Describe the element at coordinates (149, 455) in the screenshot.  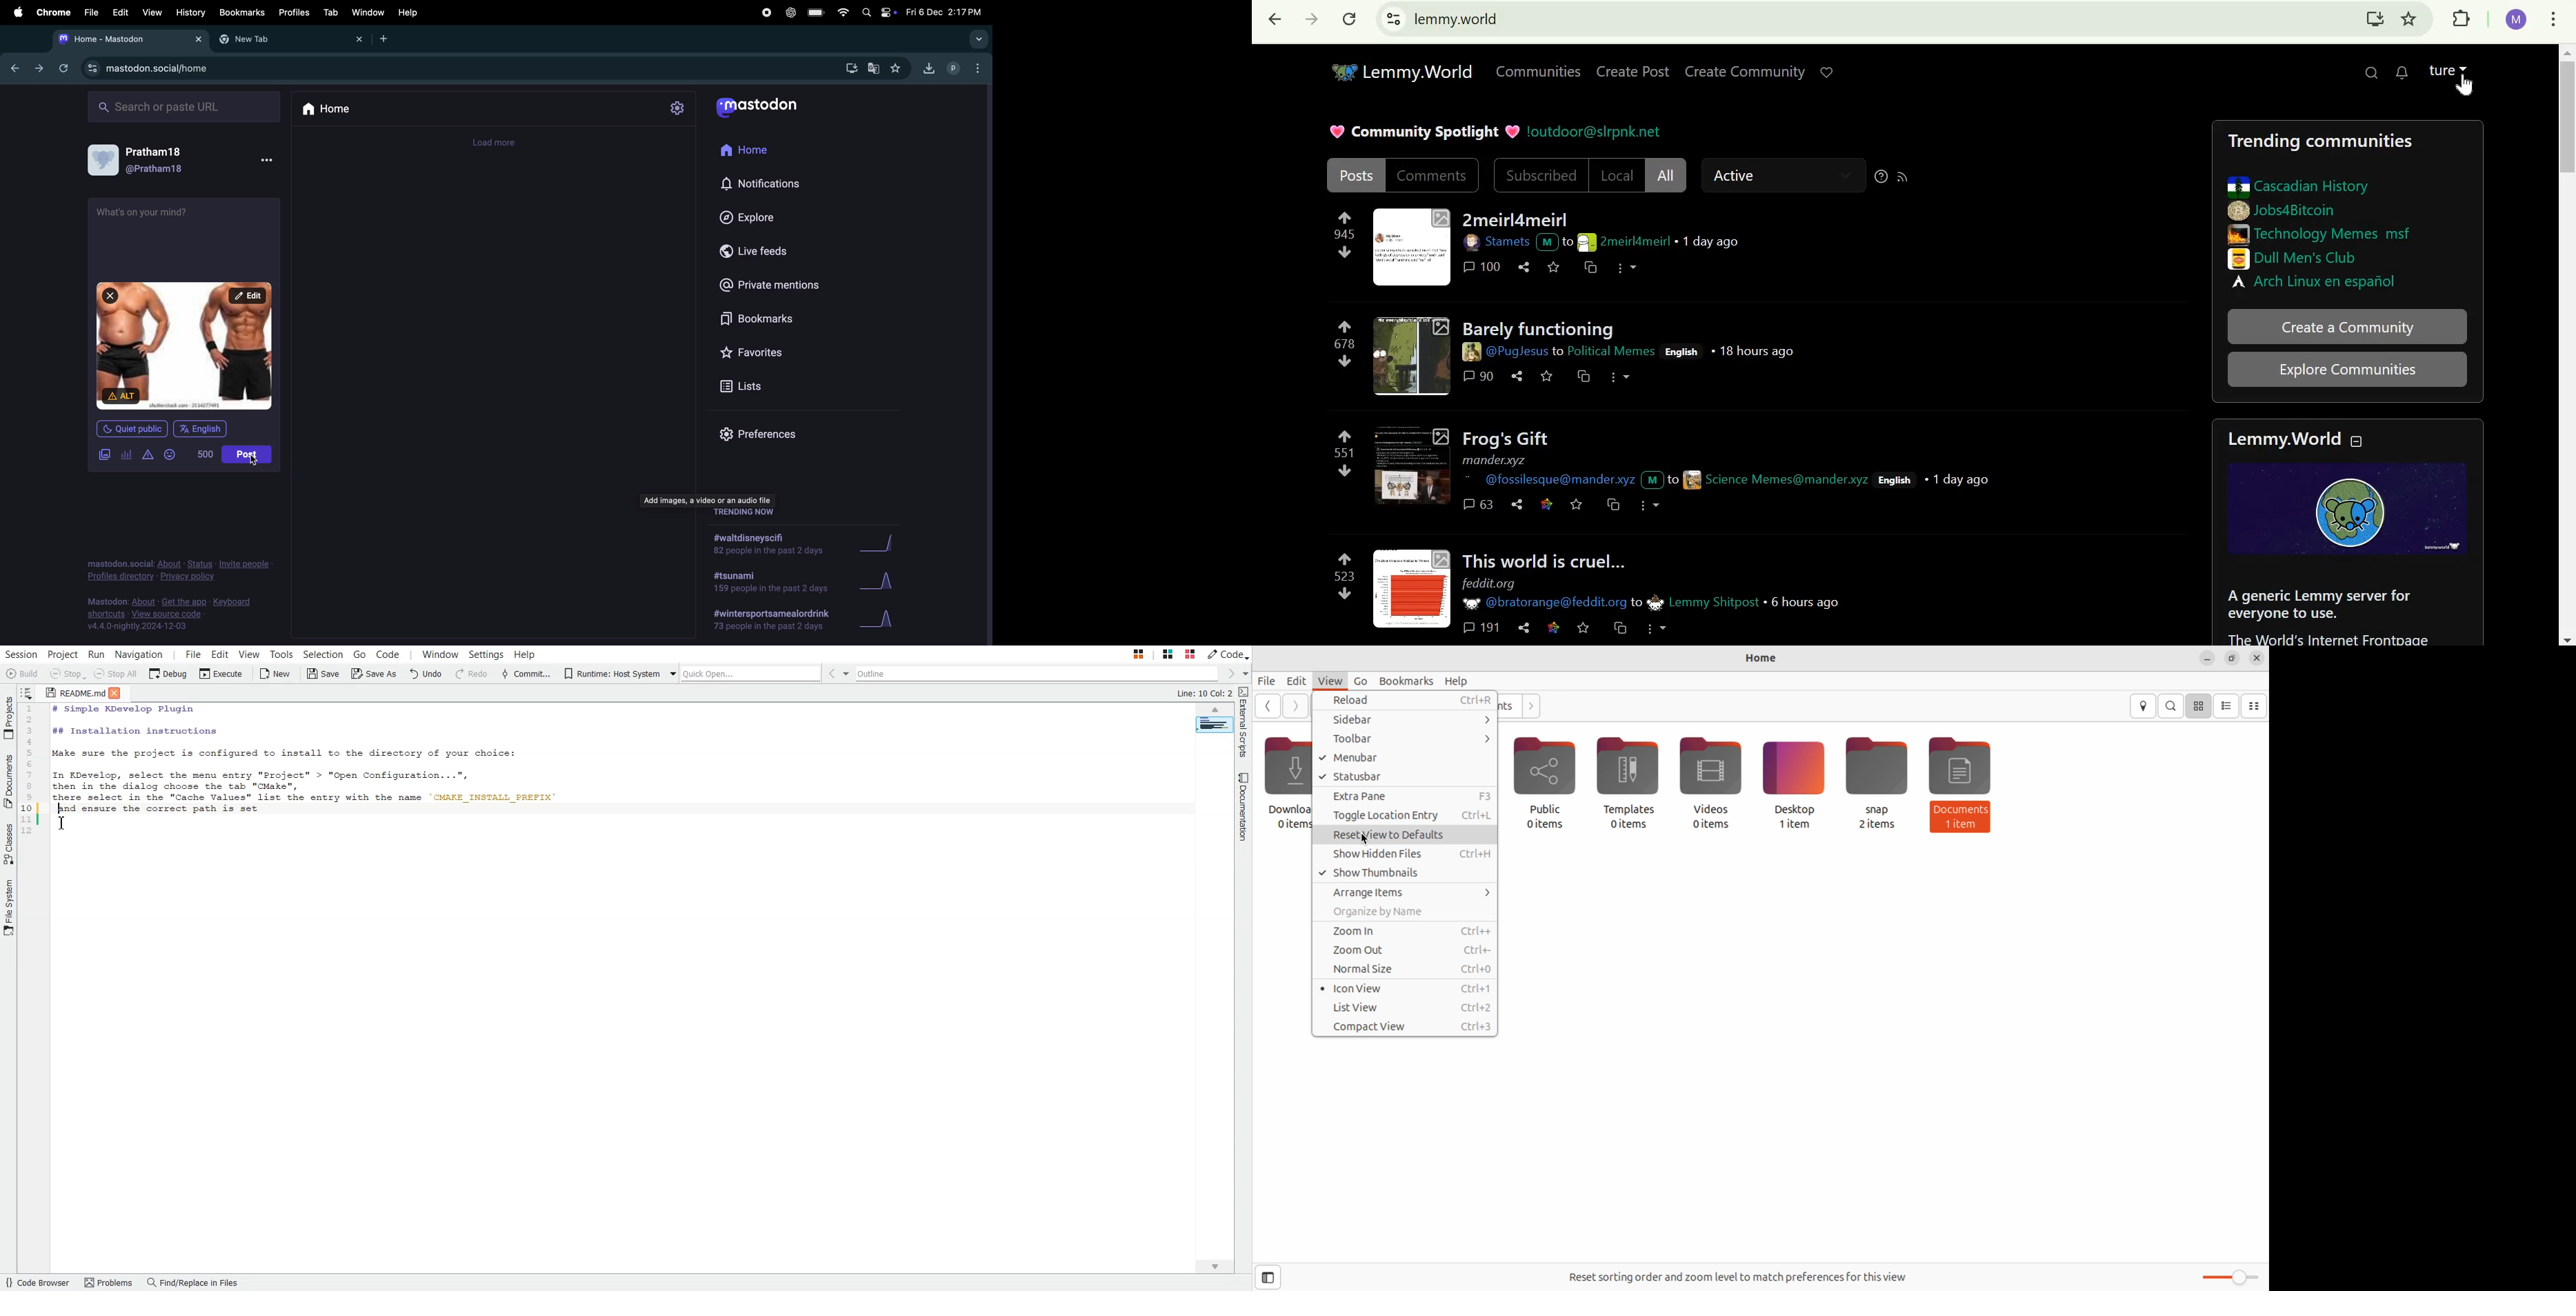
I see `create alert` at that location.